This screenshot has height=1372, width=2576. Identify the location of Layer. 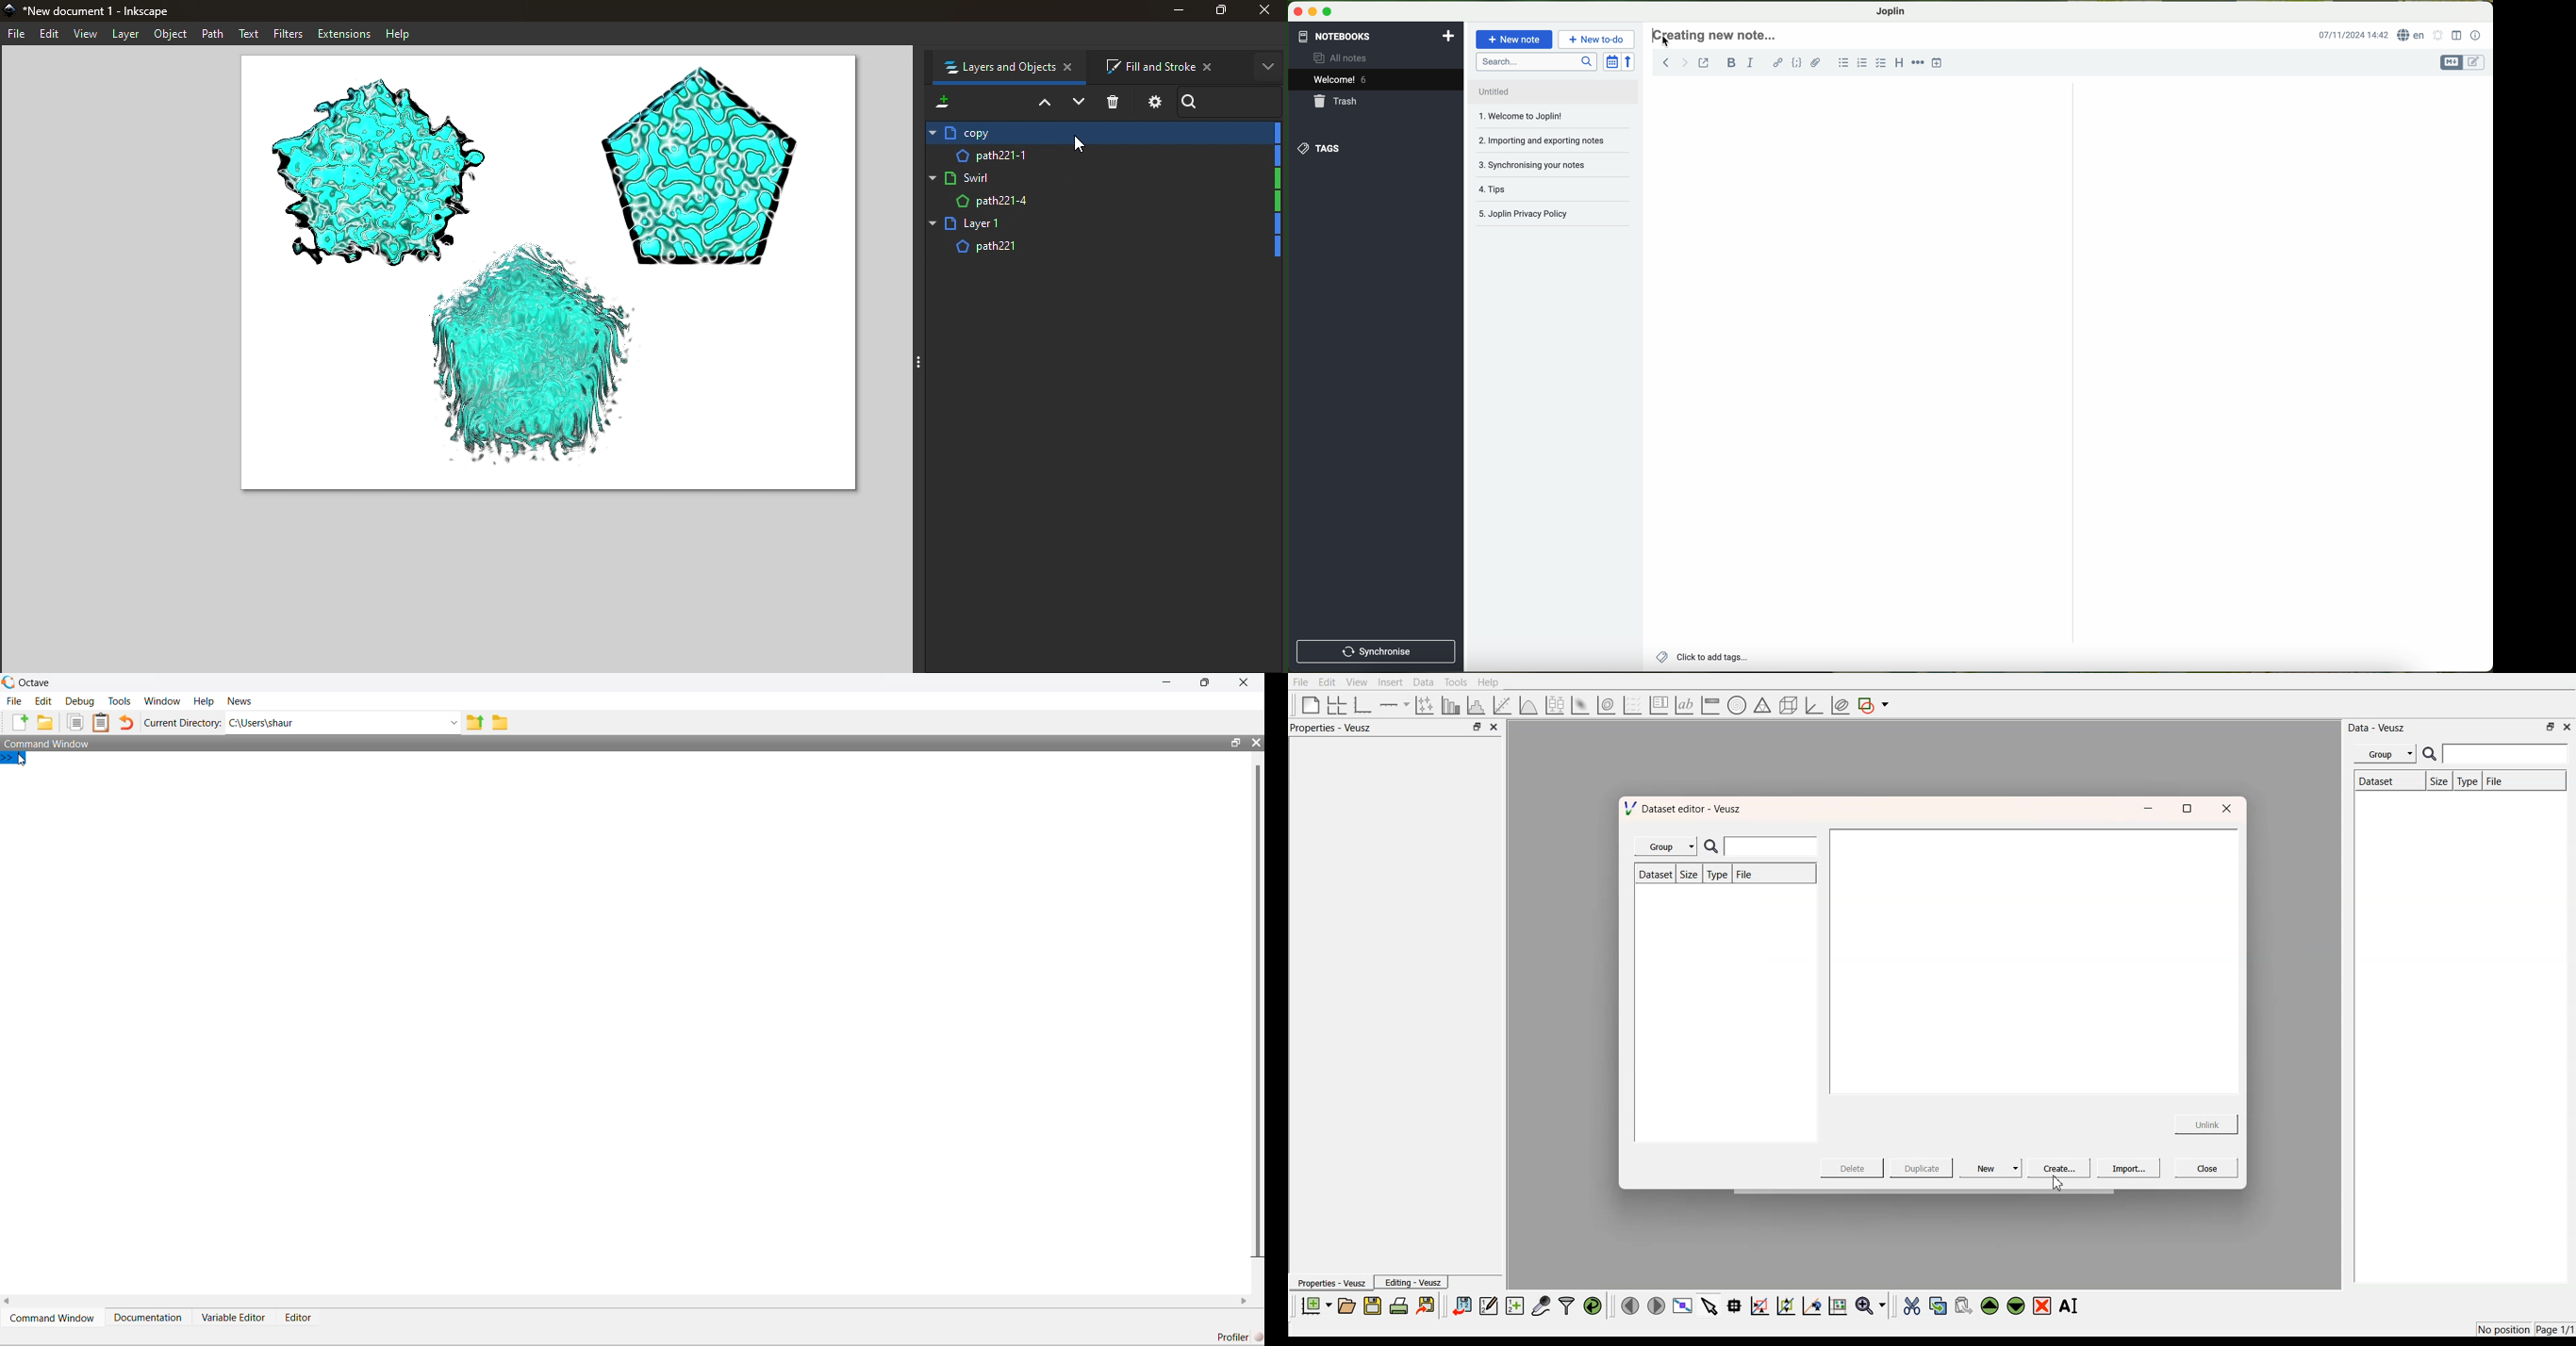
(1109, 203).